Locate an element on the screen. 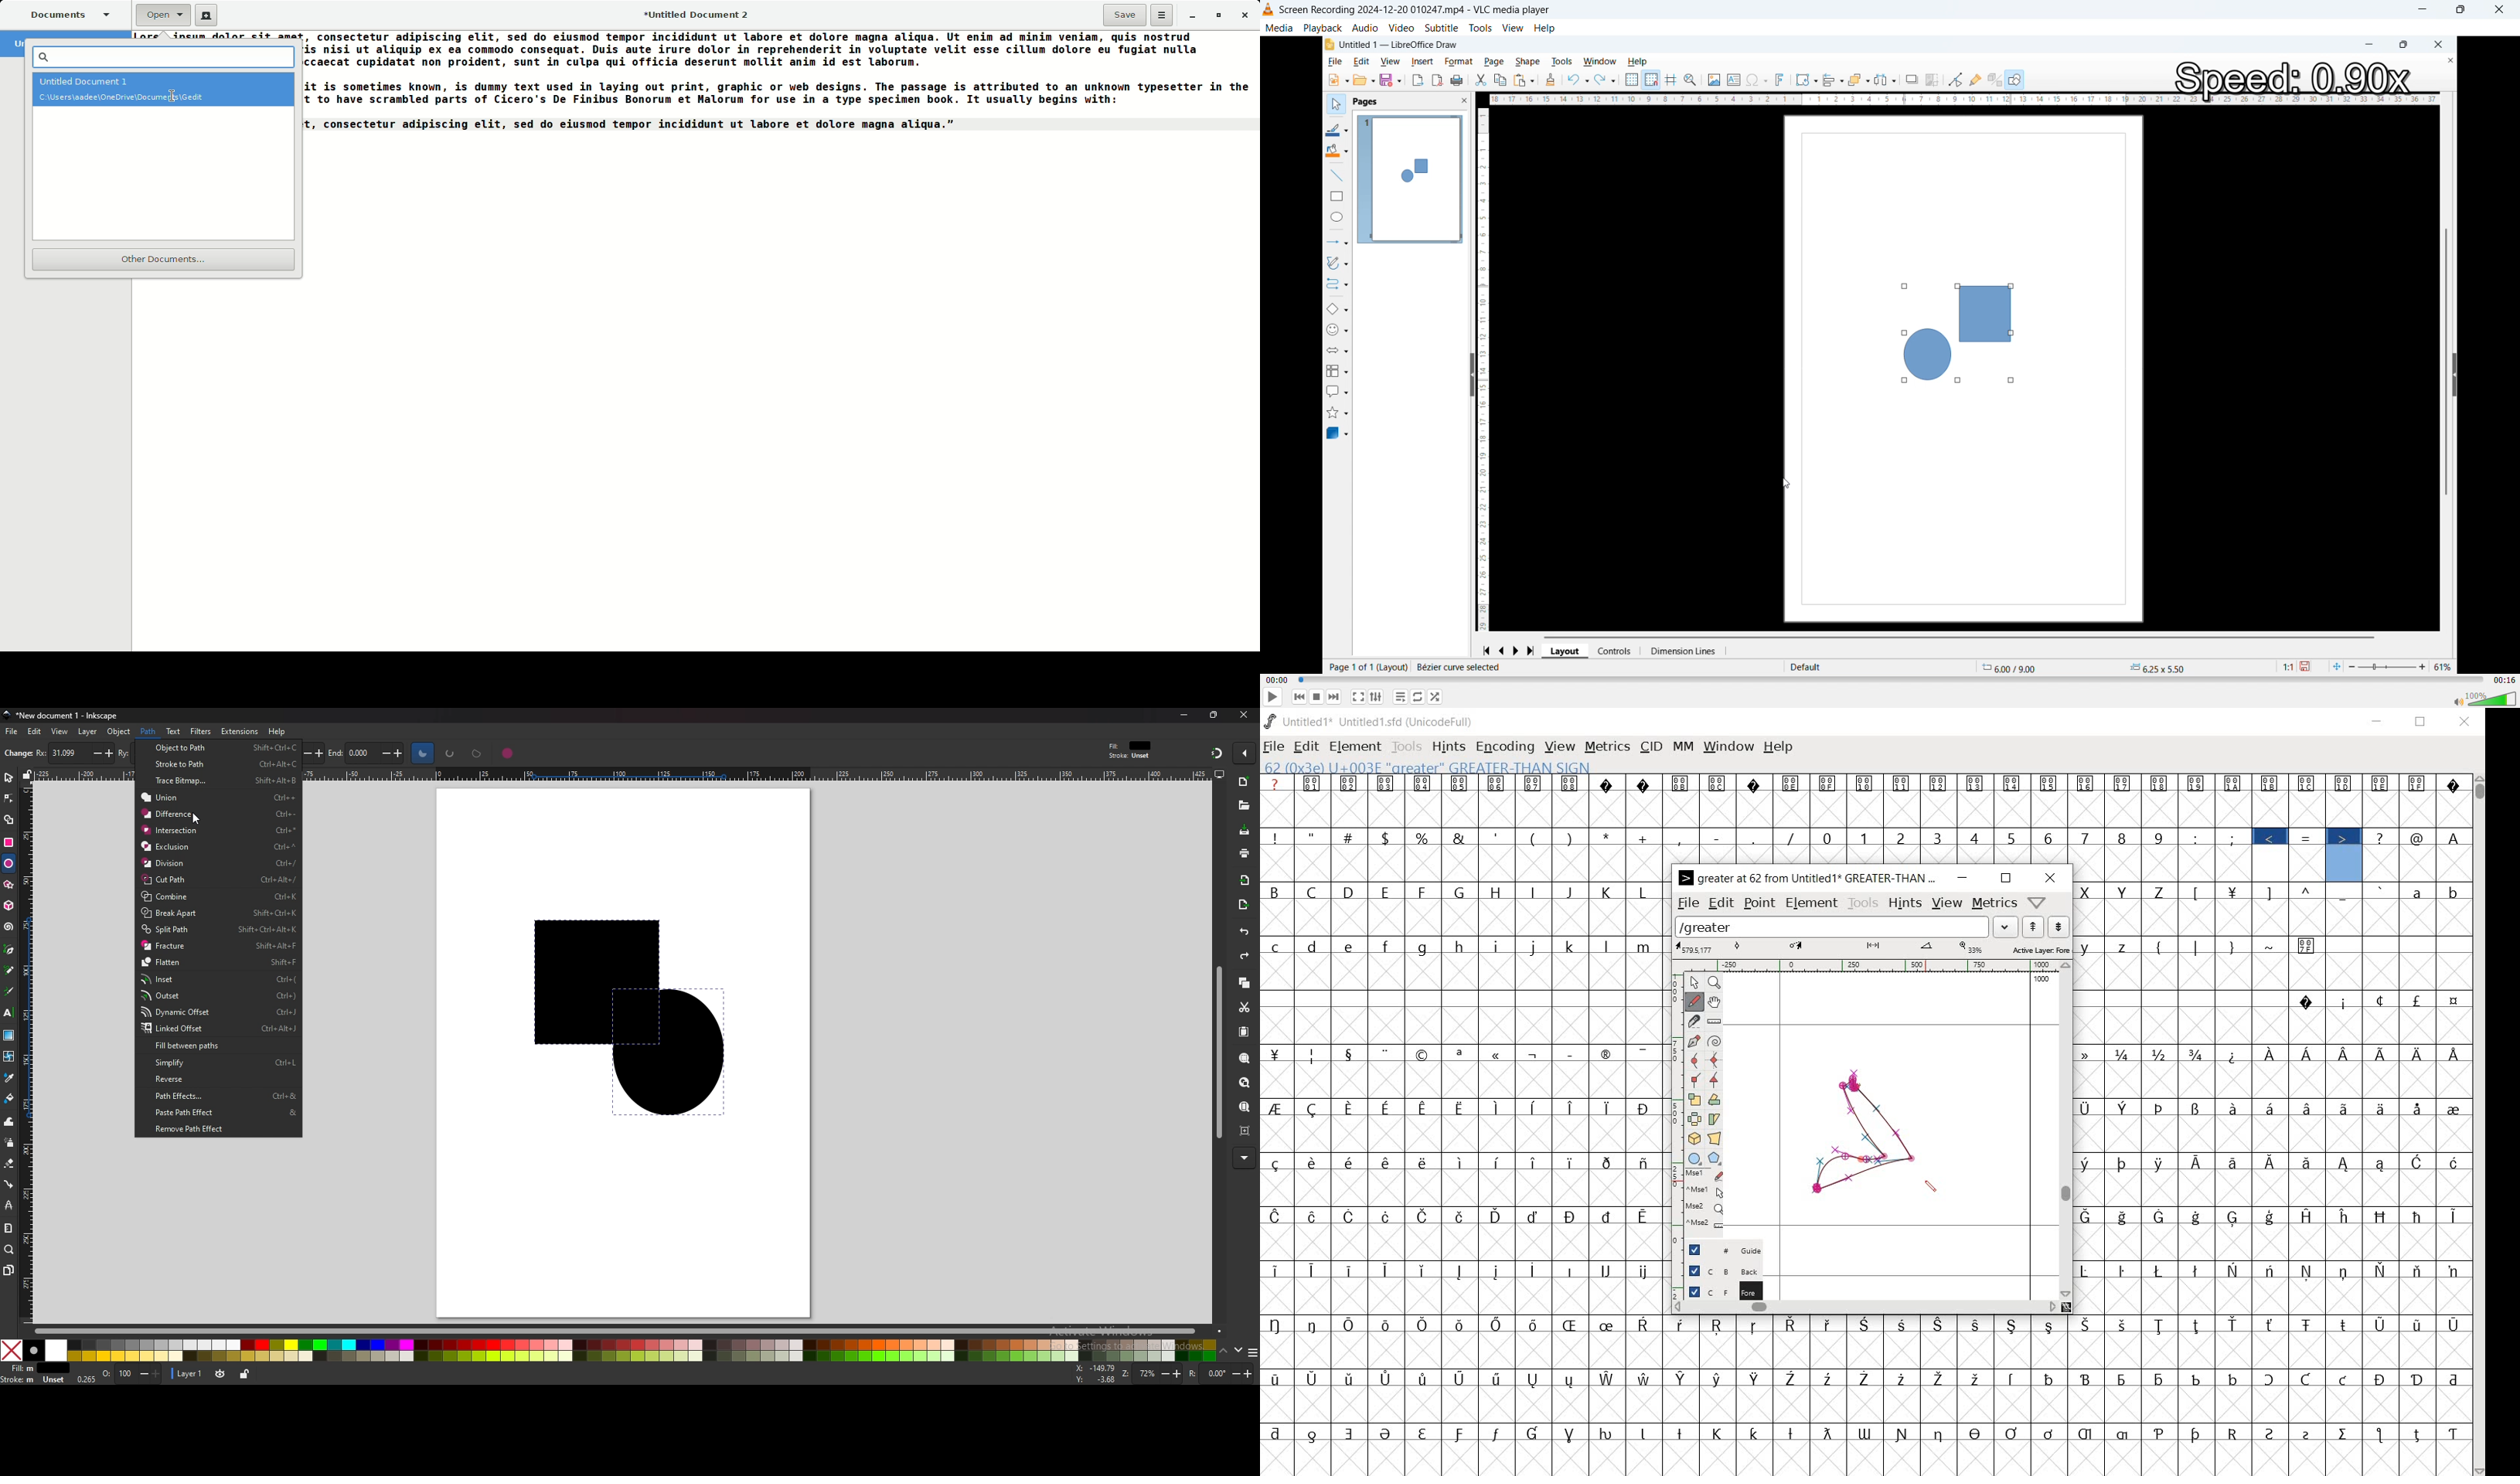  Difference is located at coordinates (219, 813).